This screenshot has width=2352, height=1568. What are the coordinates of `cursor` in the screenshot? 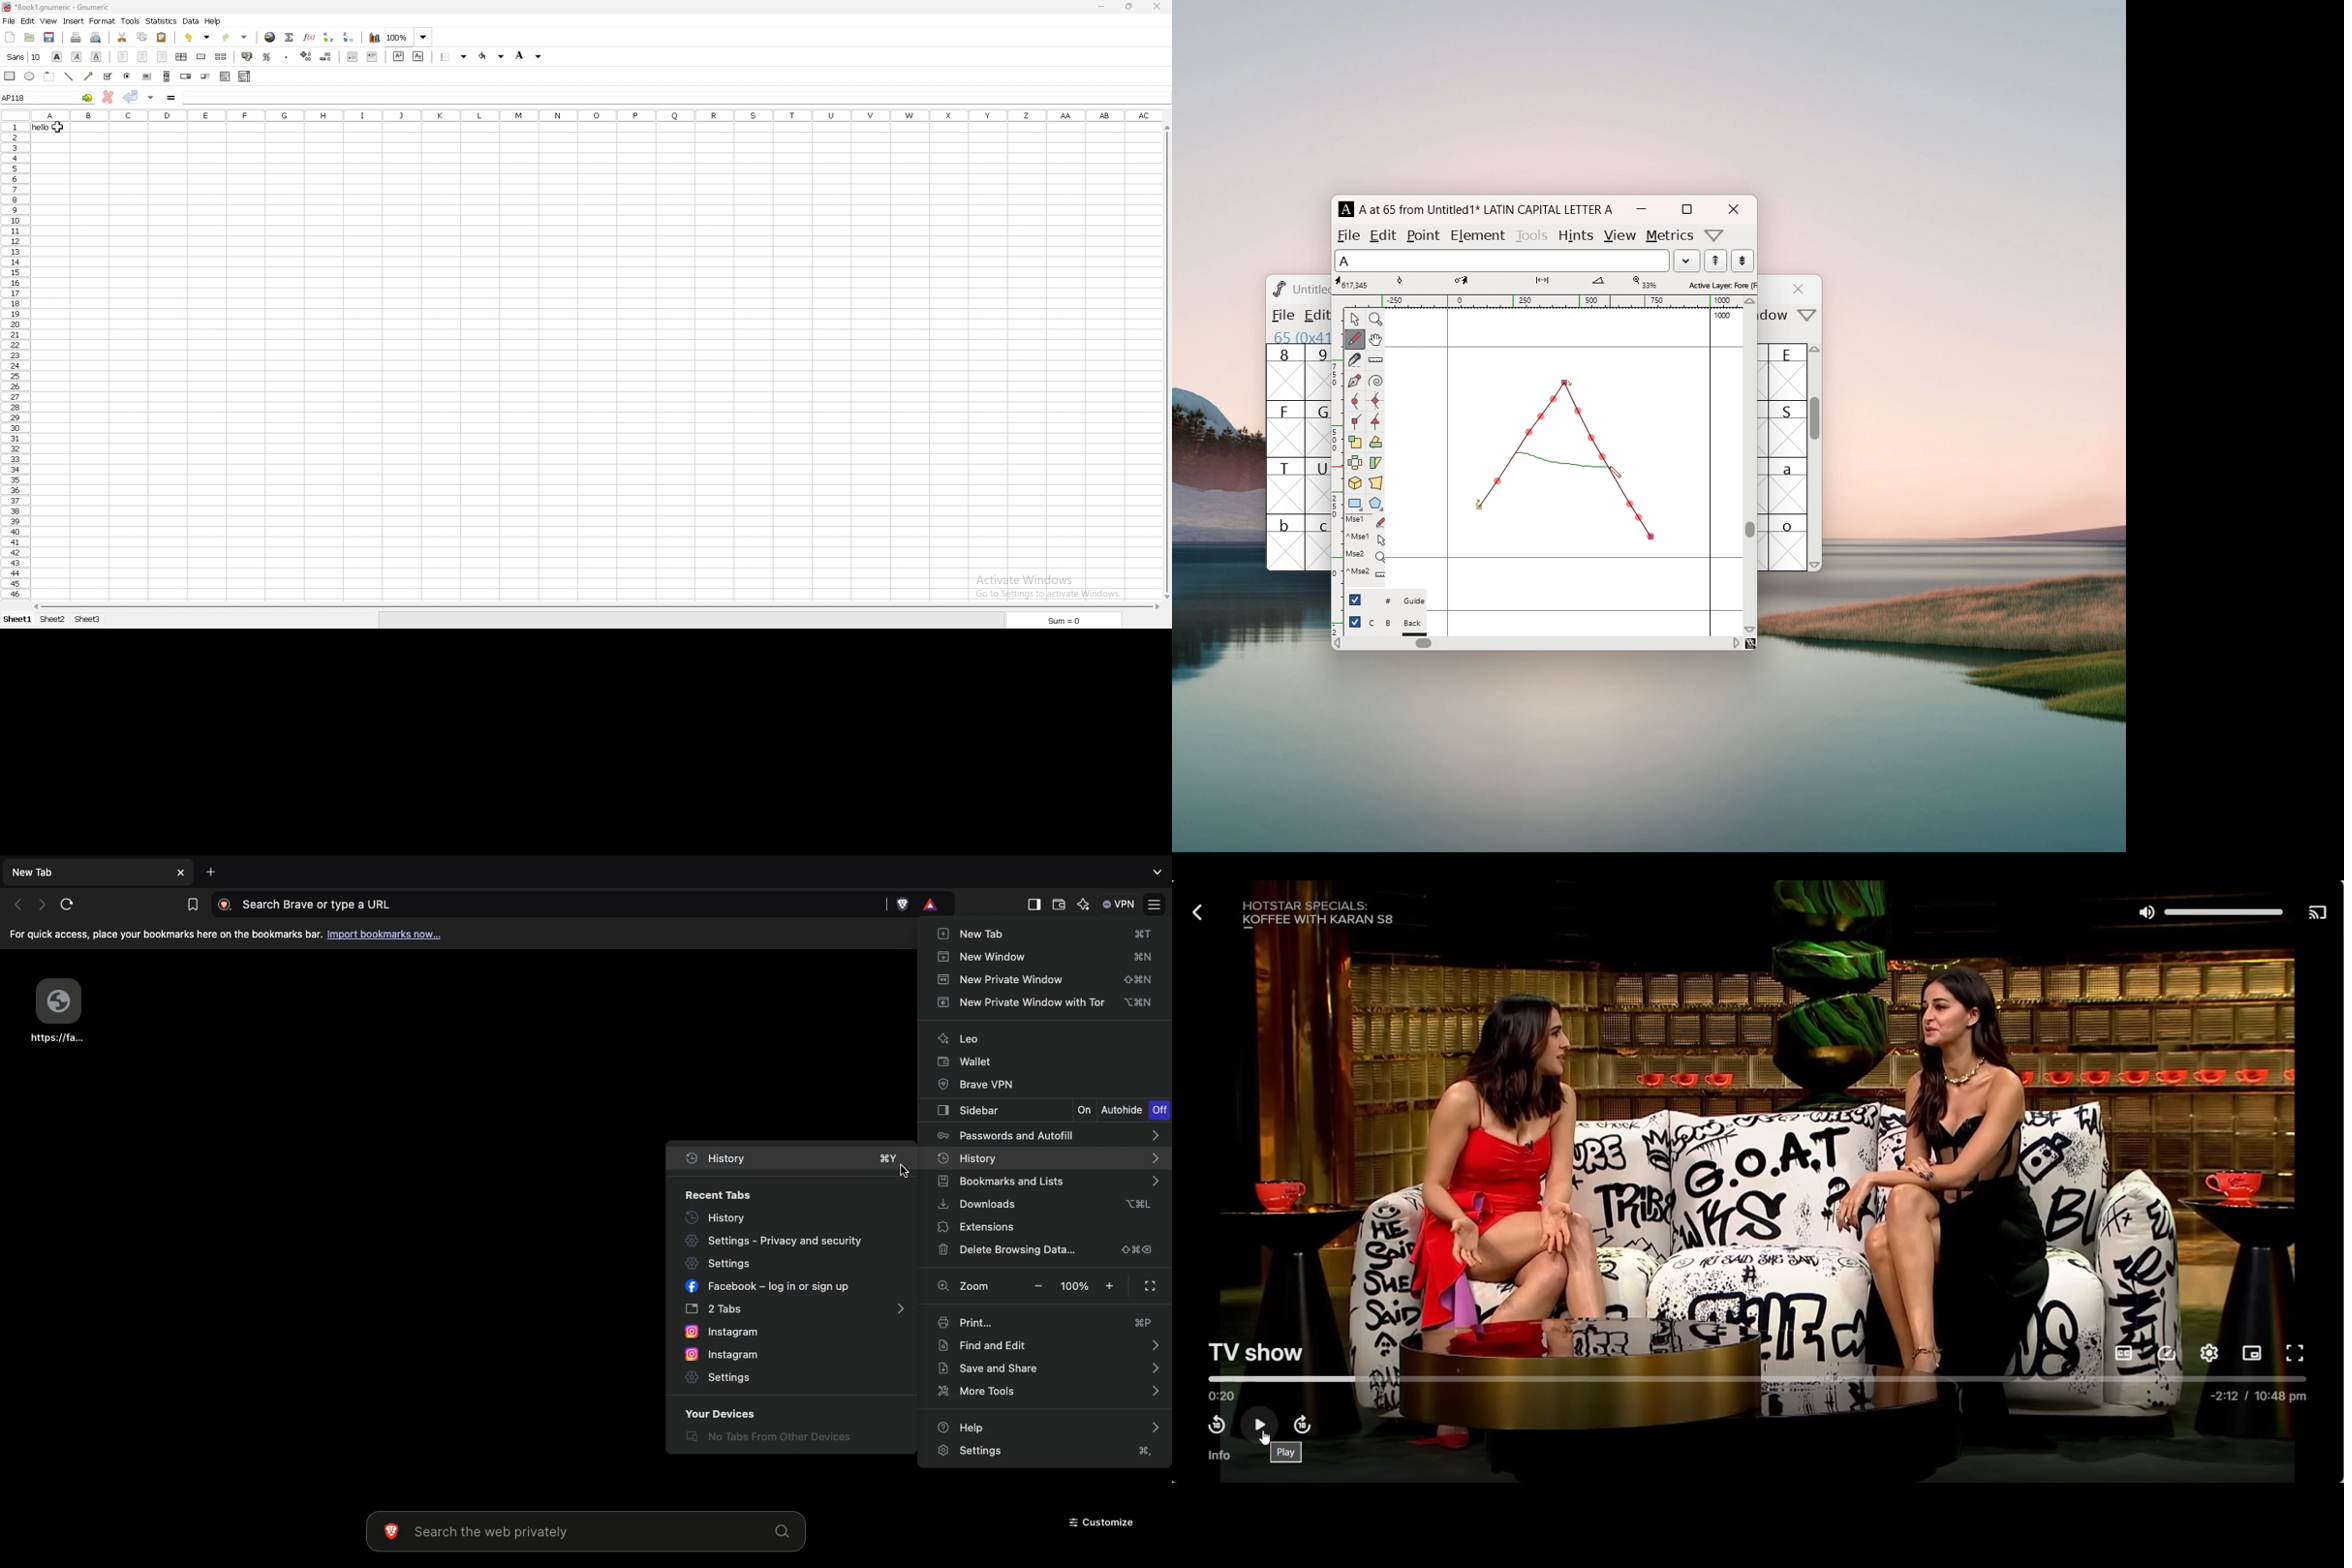 It's located at (57, 128).